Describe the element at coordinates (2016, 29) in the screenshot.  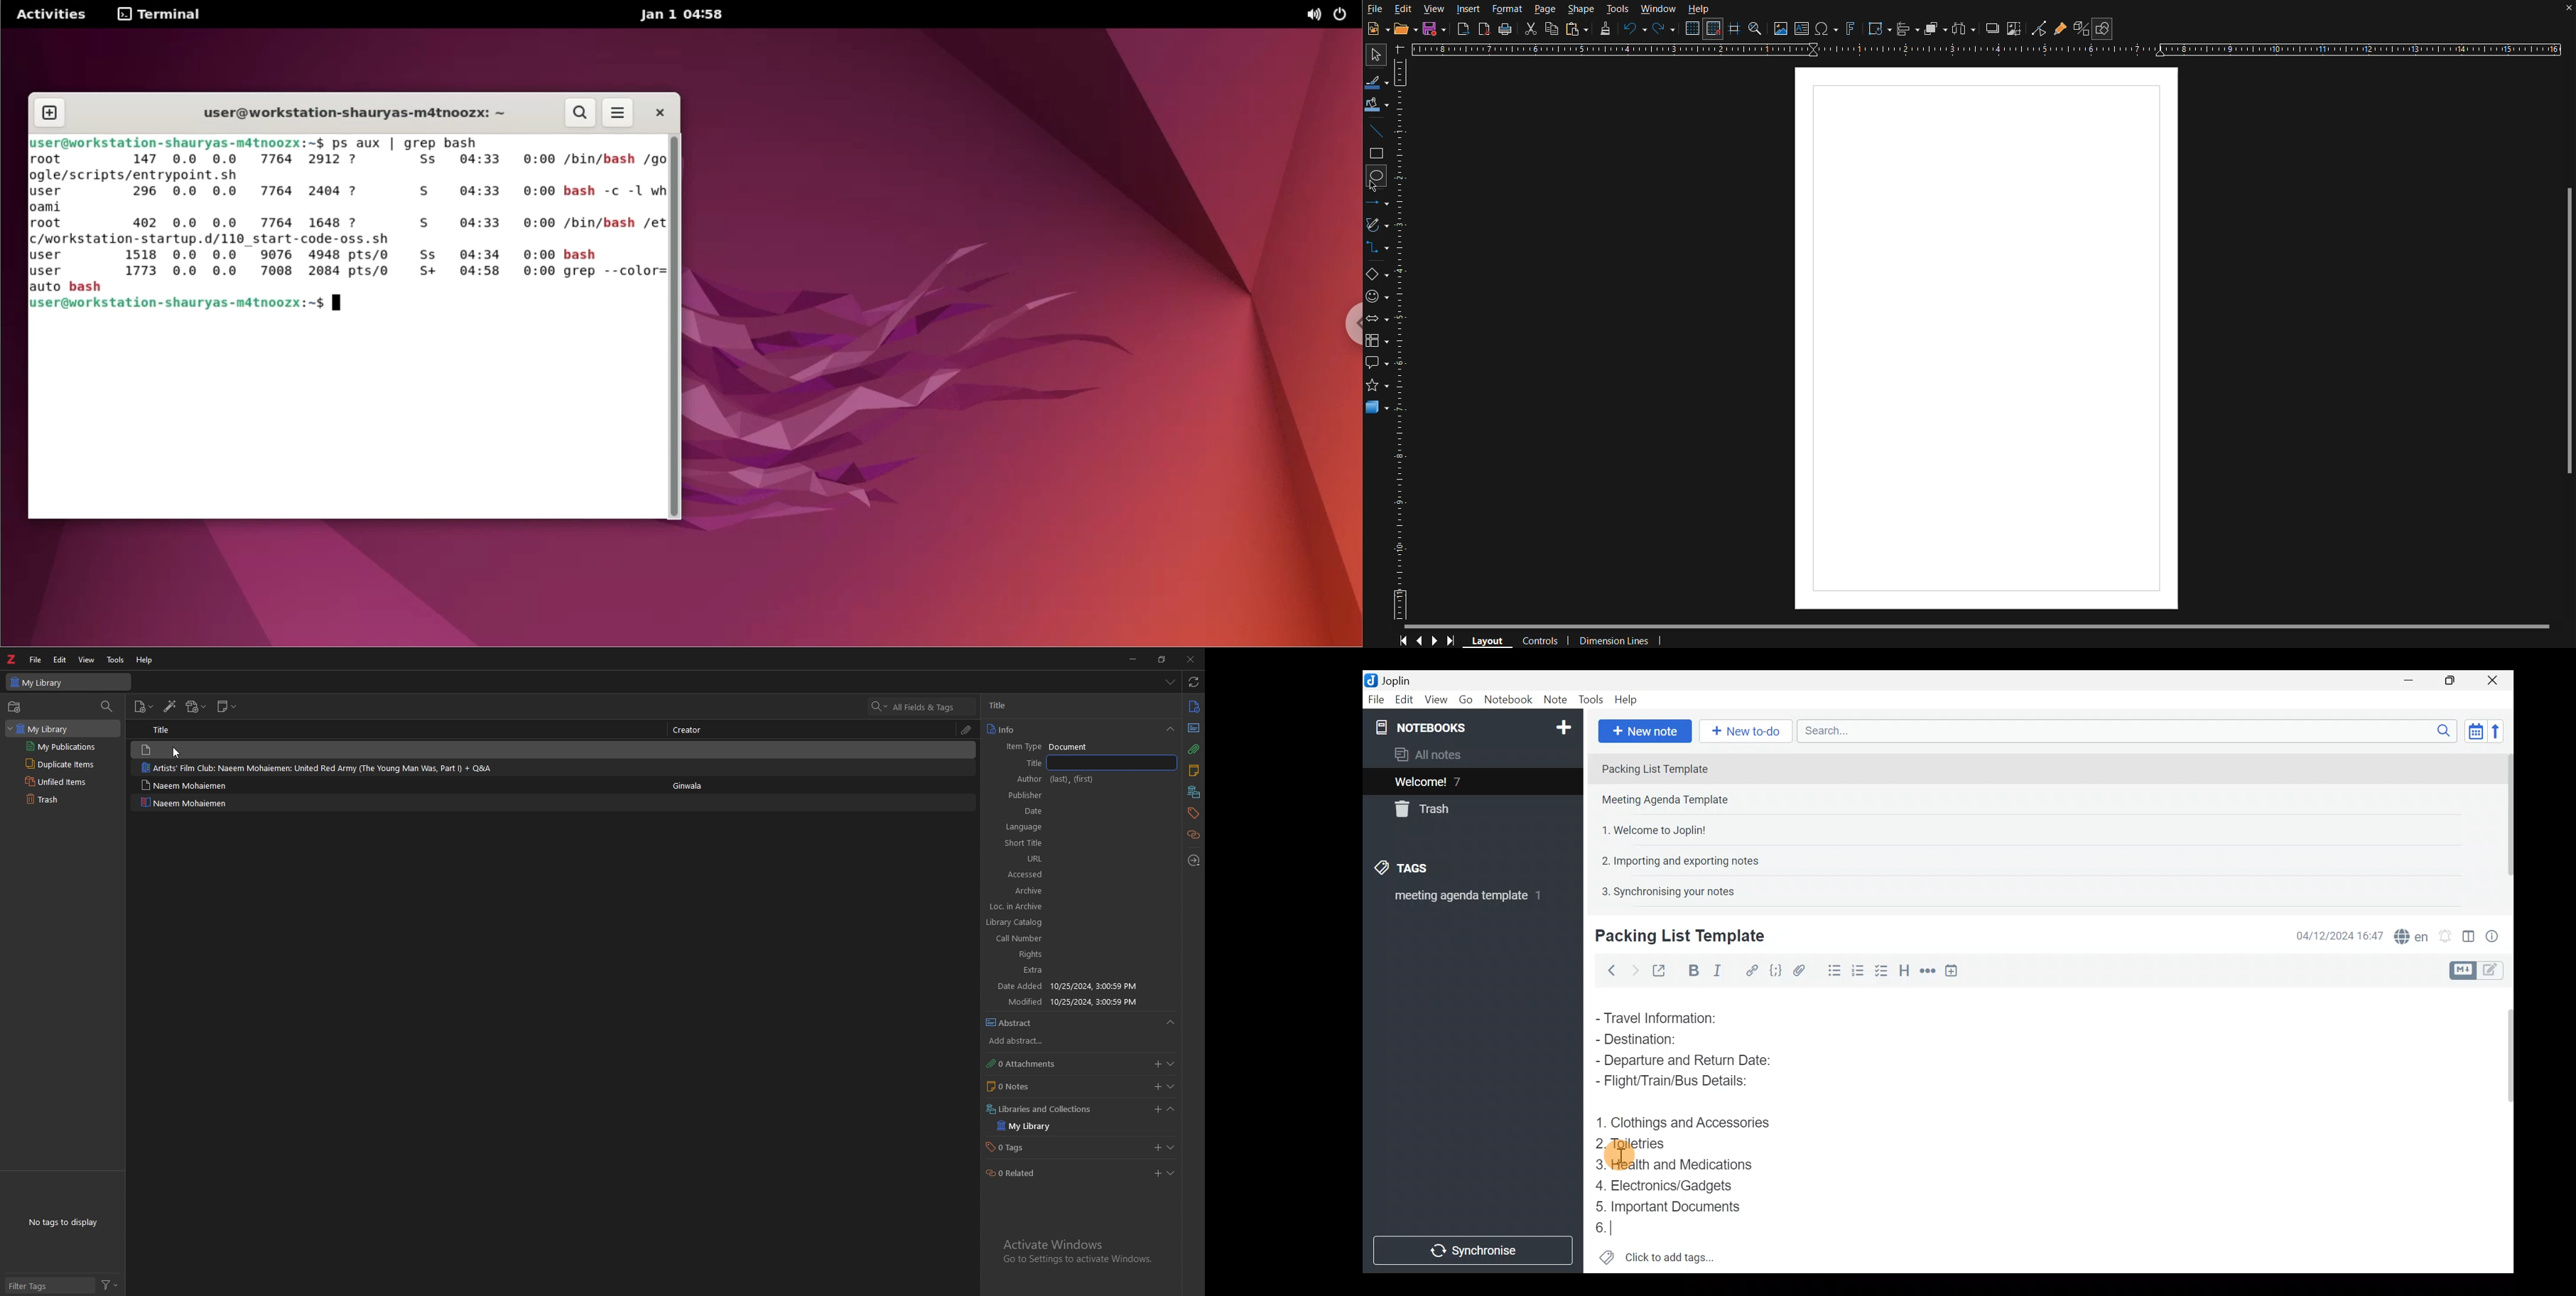
I see `Crop Images` at that location.